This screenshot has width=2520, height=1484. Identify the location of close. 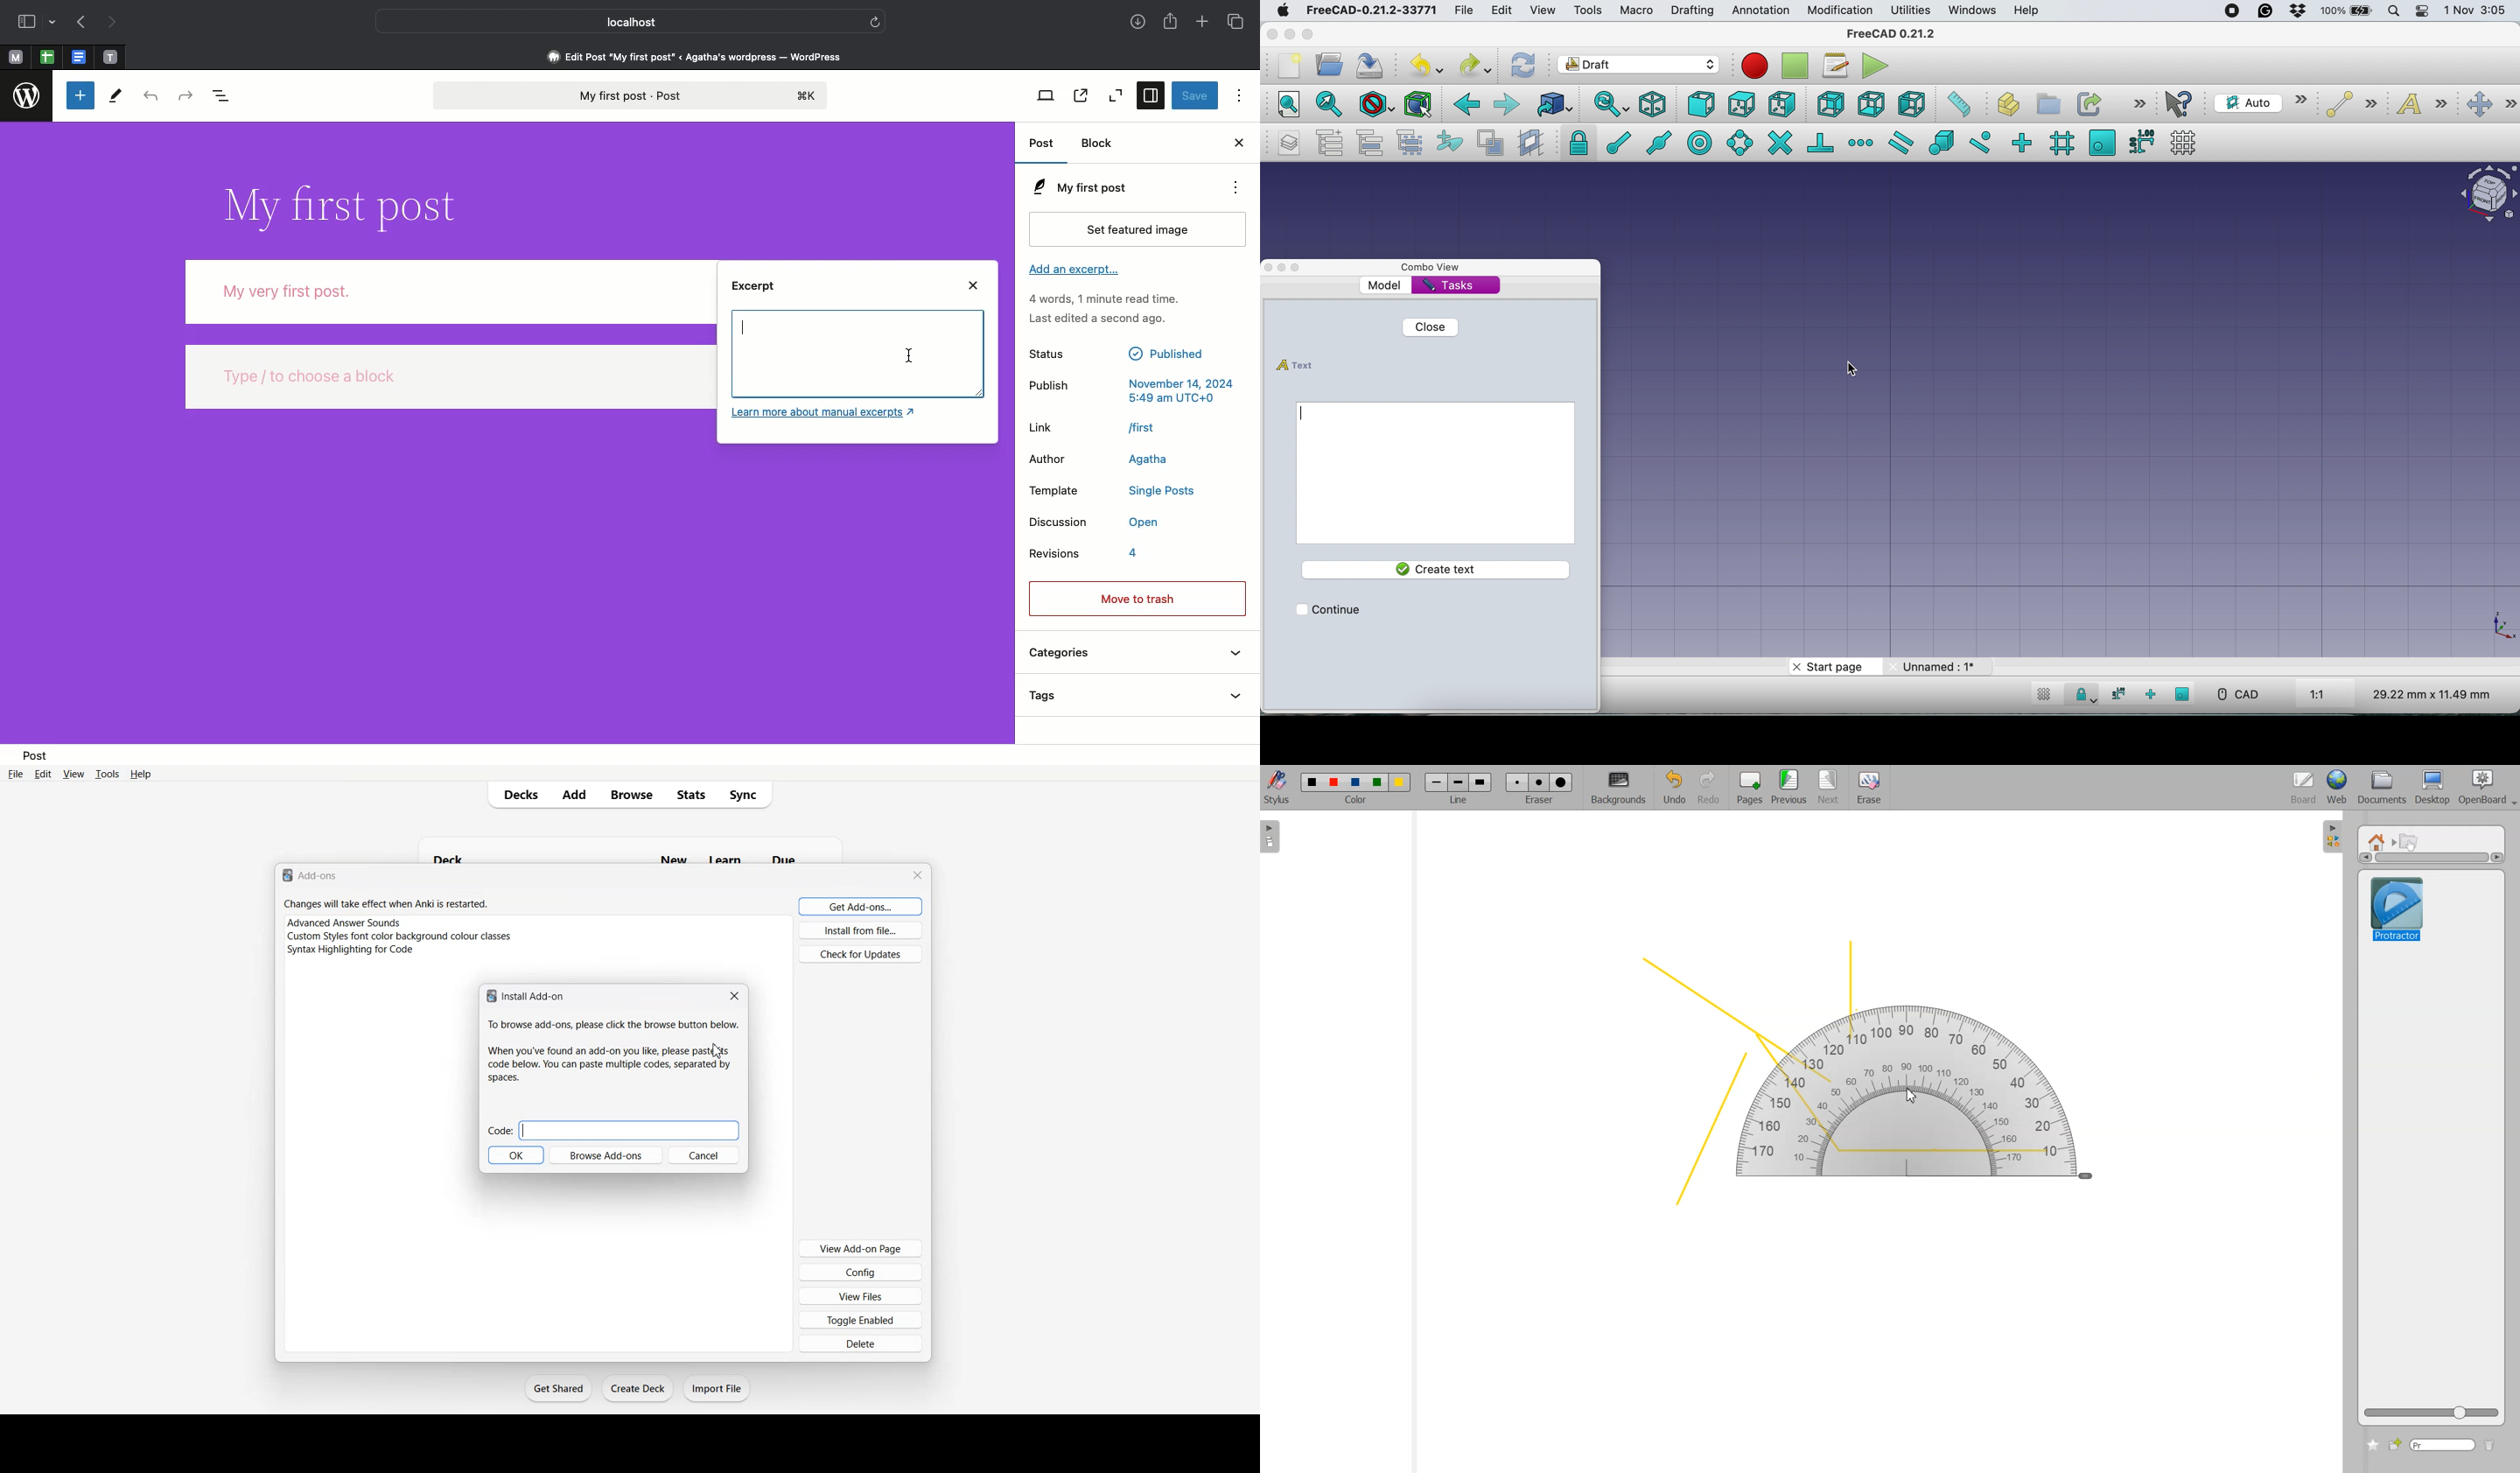
(1268, 265).